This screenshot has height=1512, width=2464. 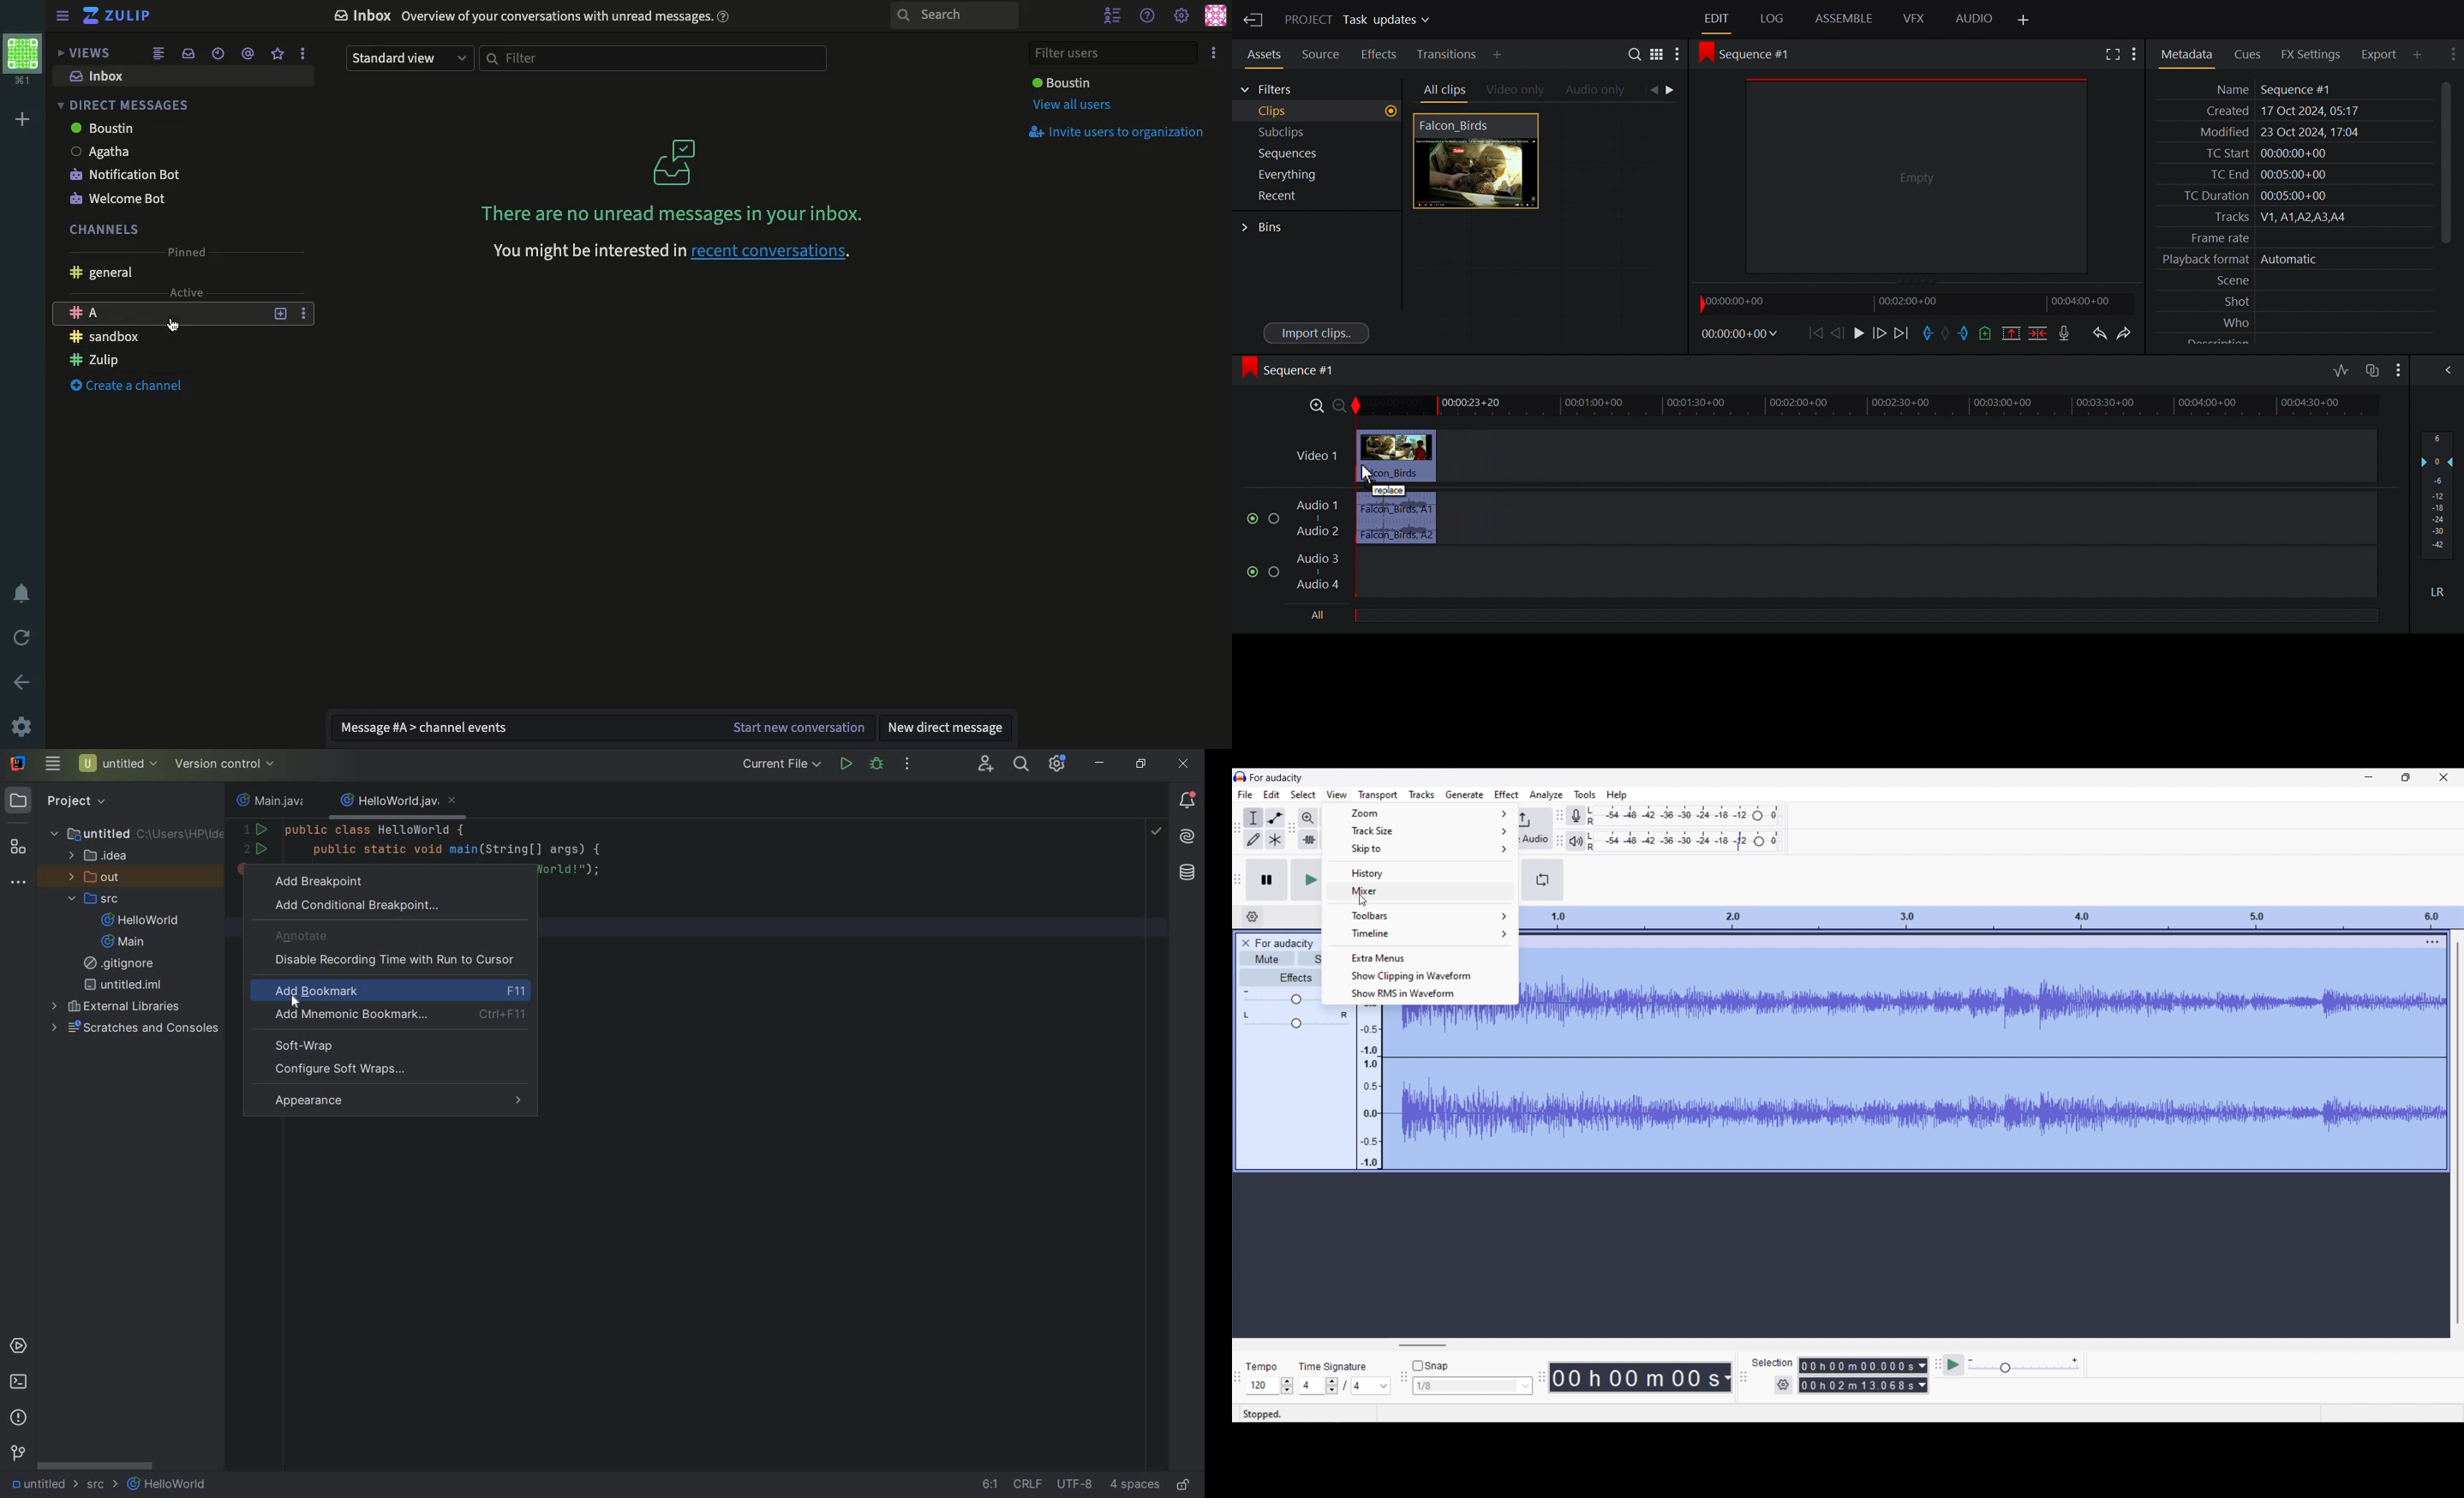 I want to click on Zoom in, so click(x=1308, y=818).